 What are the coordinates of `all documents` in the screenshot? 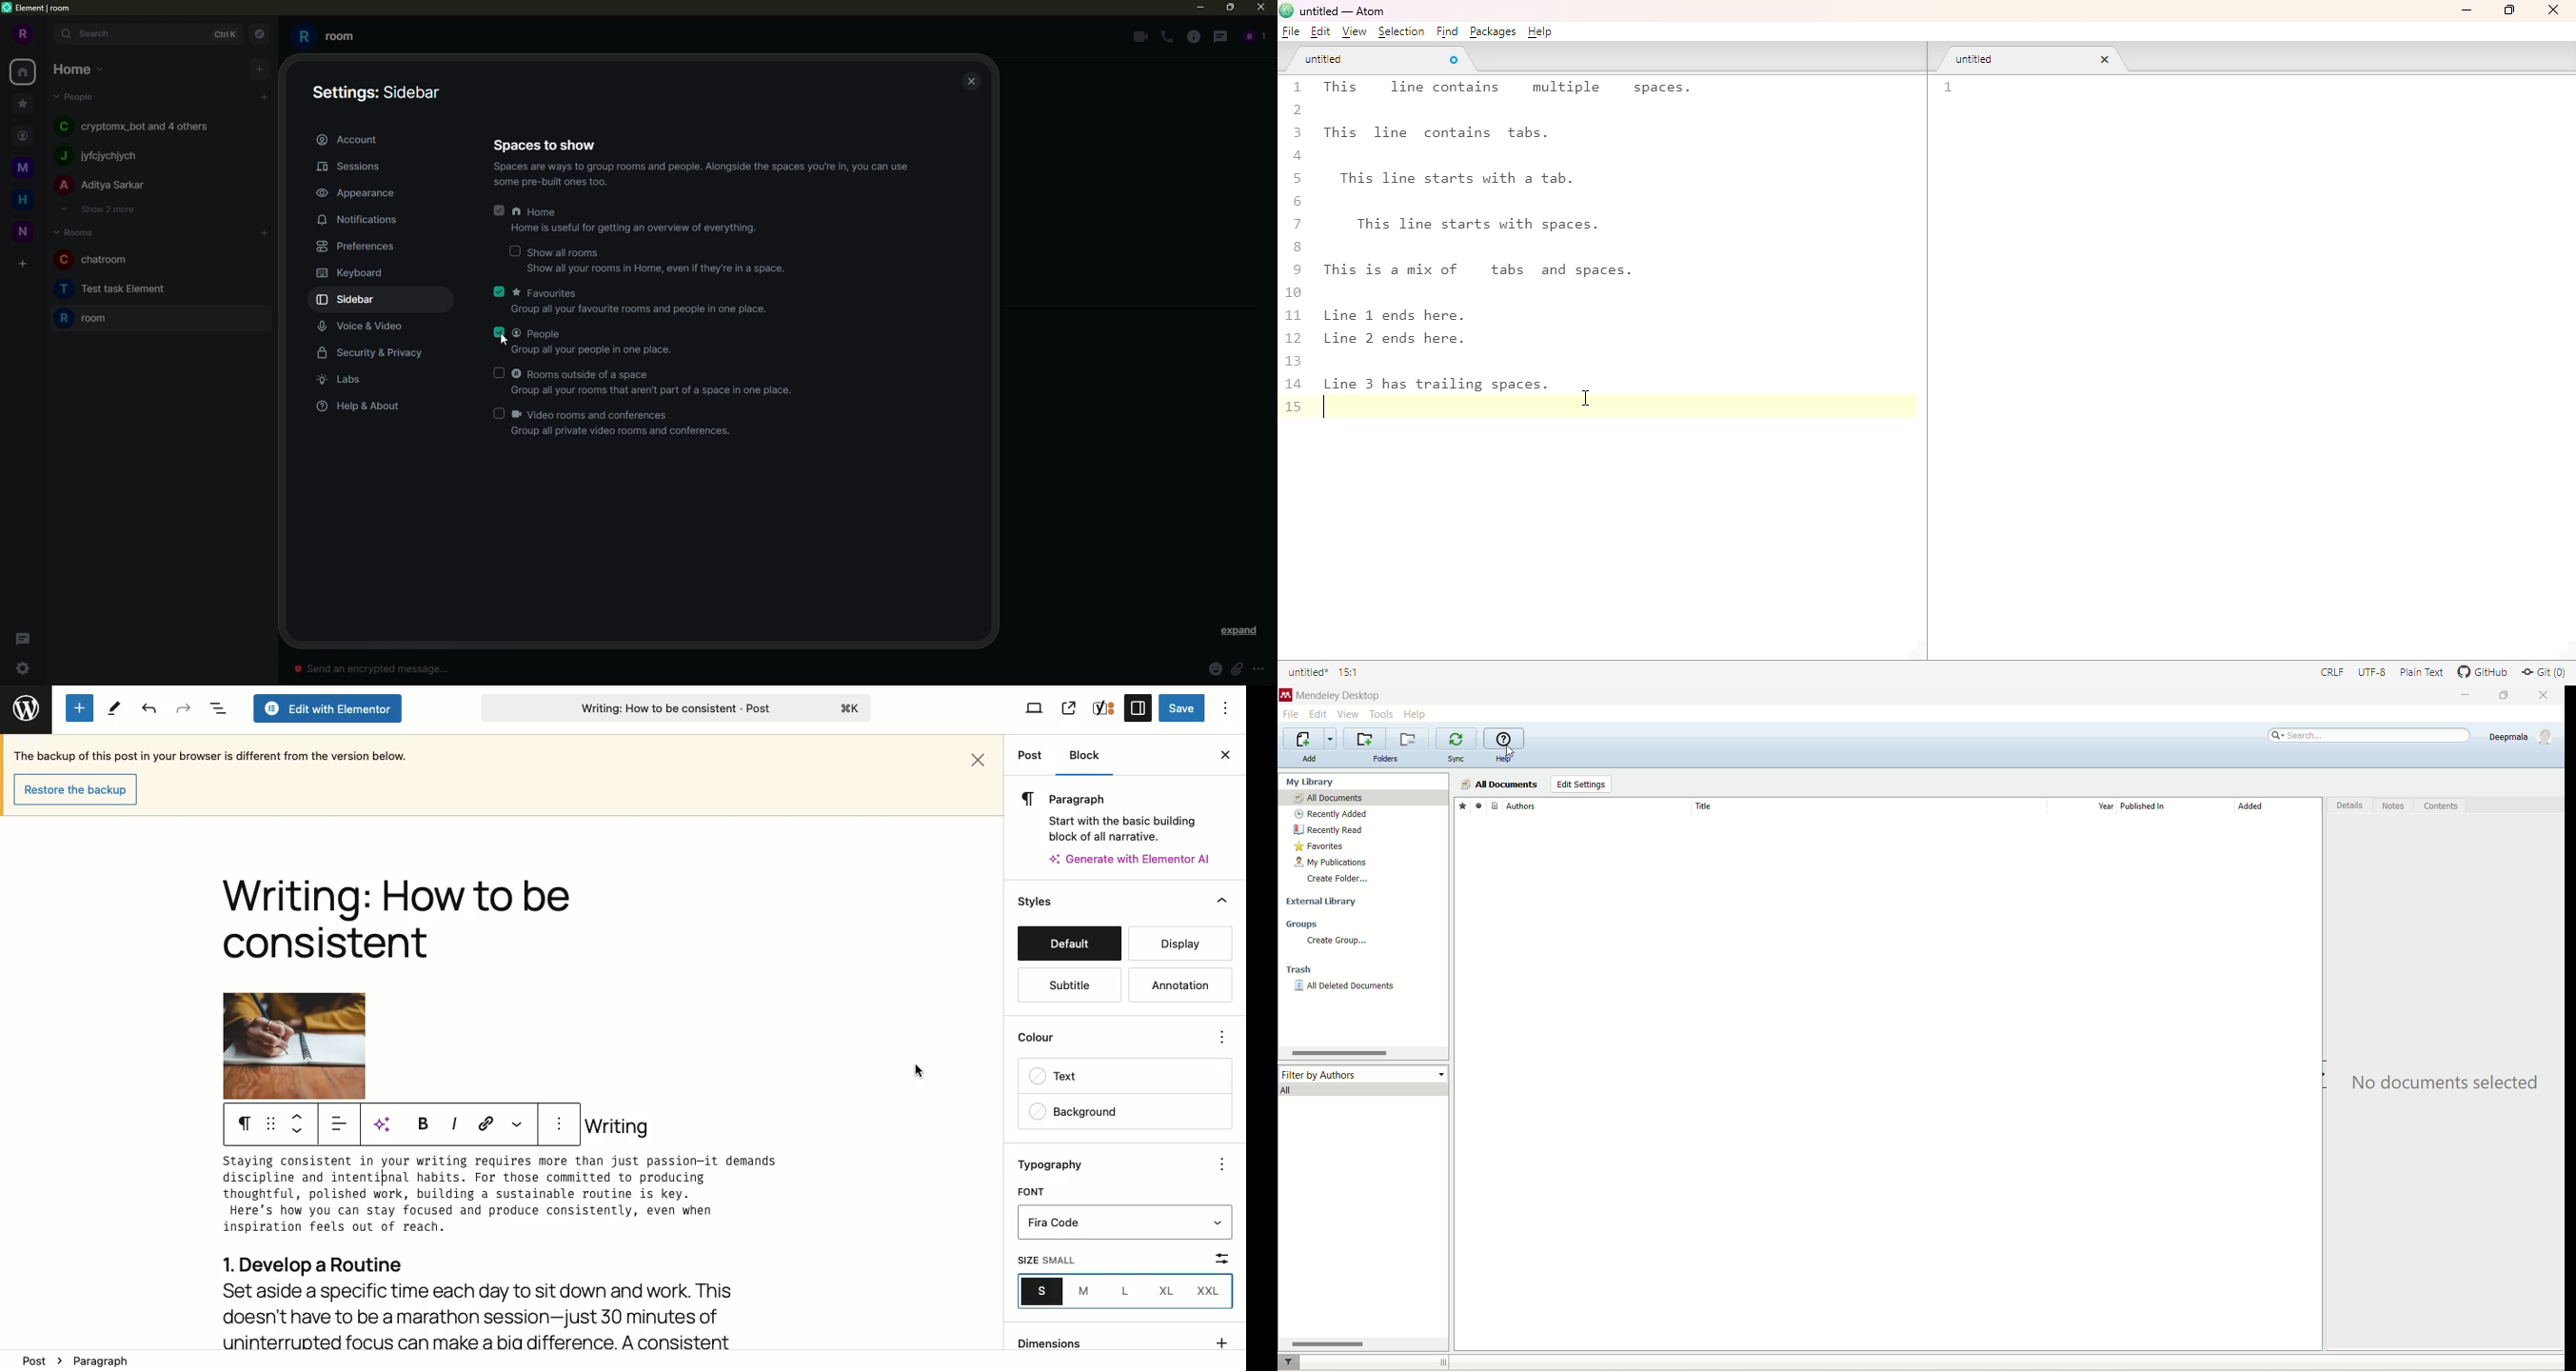 It's located at (1500, 785).